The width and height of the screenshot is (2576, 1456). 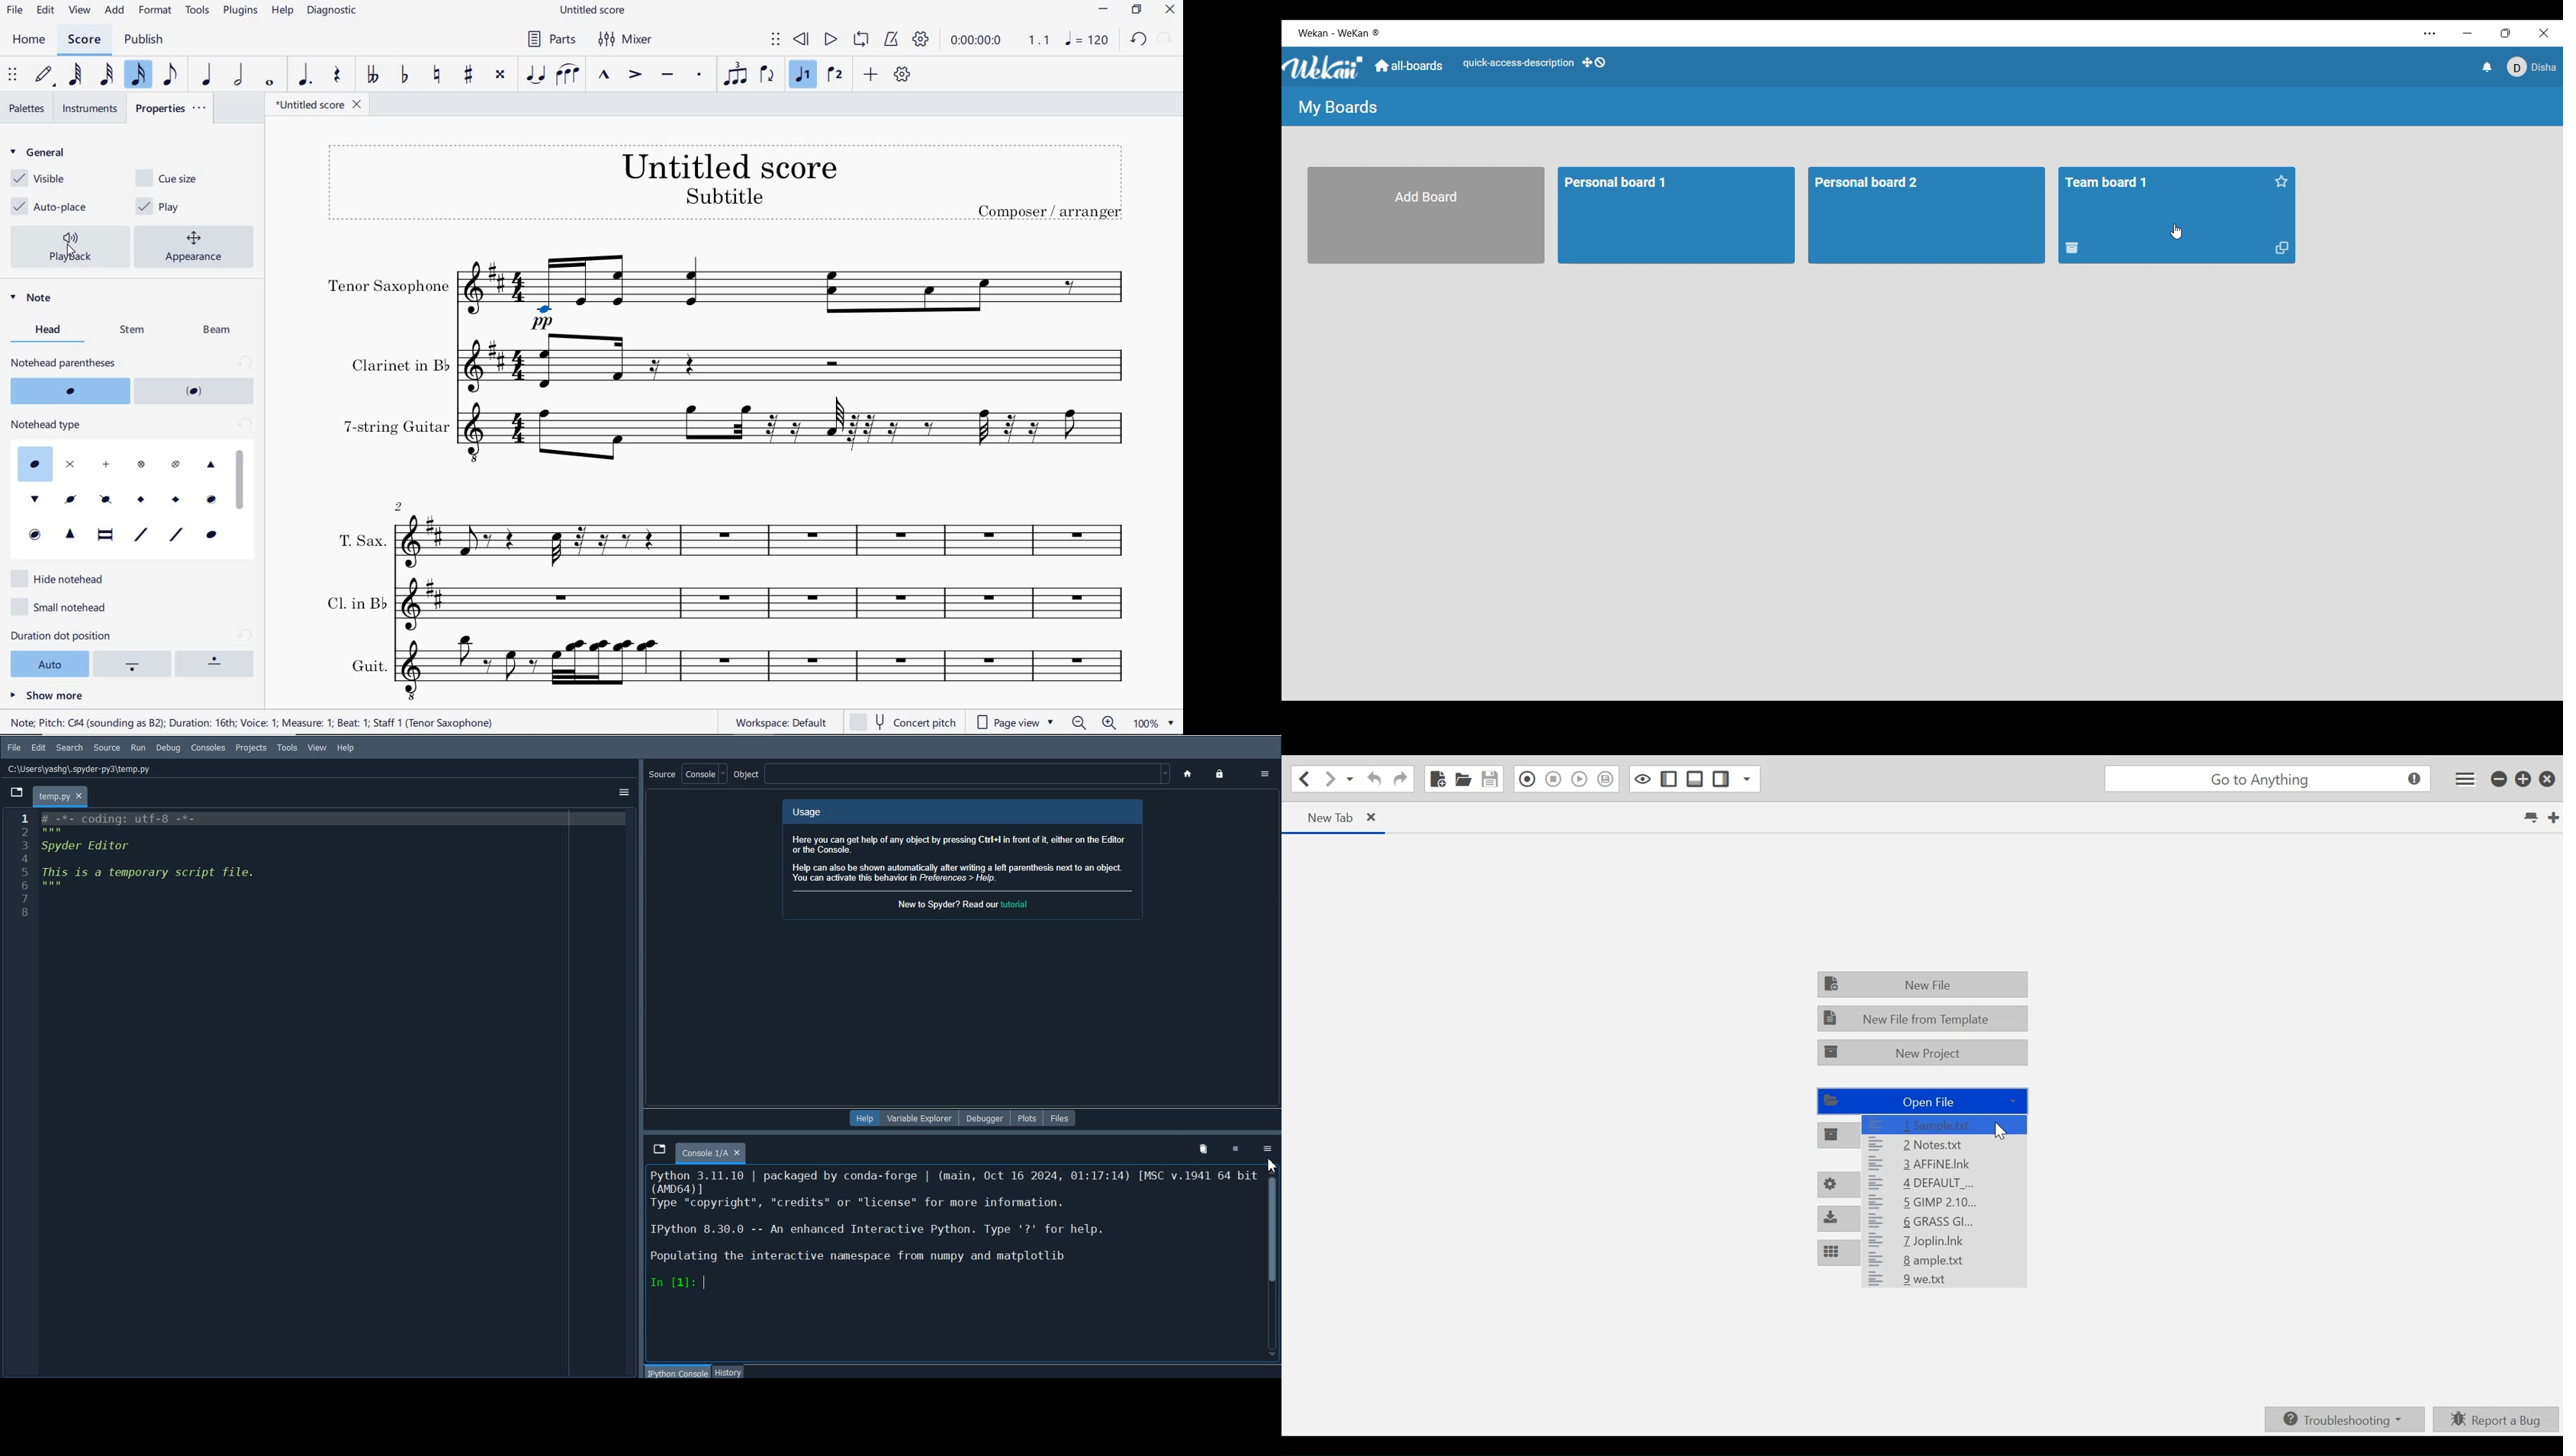 What do you see at coordinates (871, 73) in the screenshot?
I see `ADD` at bounding box center [871, 73].